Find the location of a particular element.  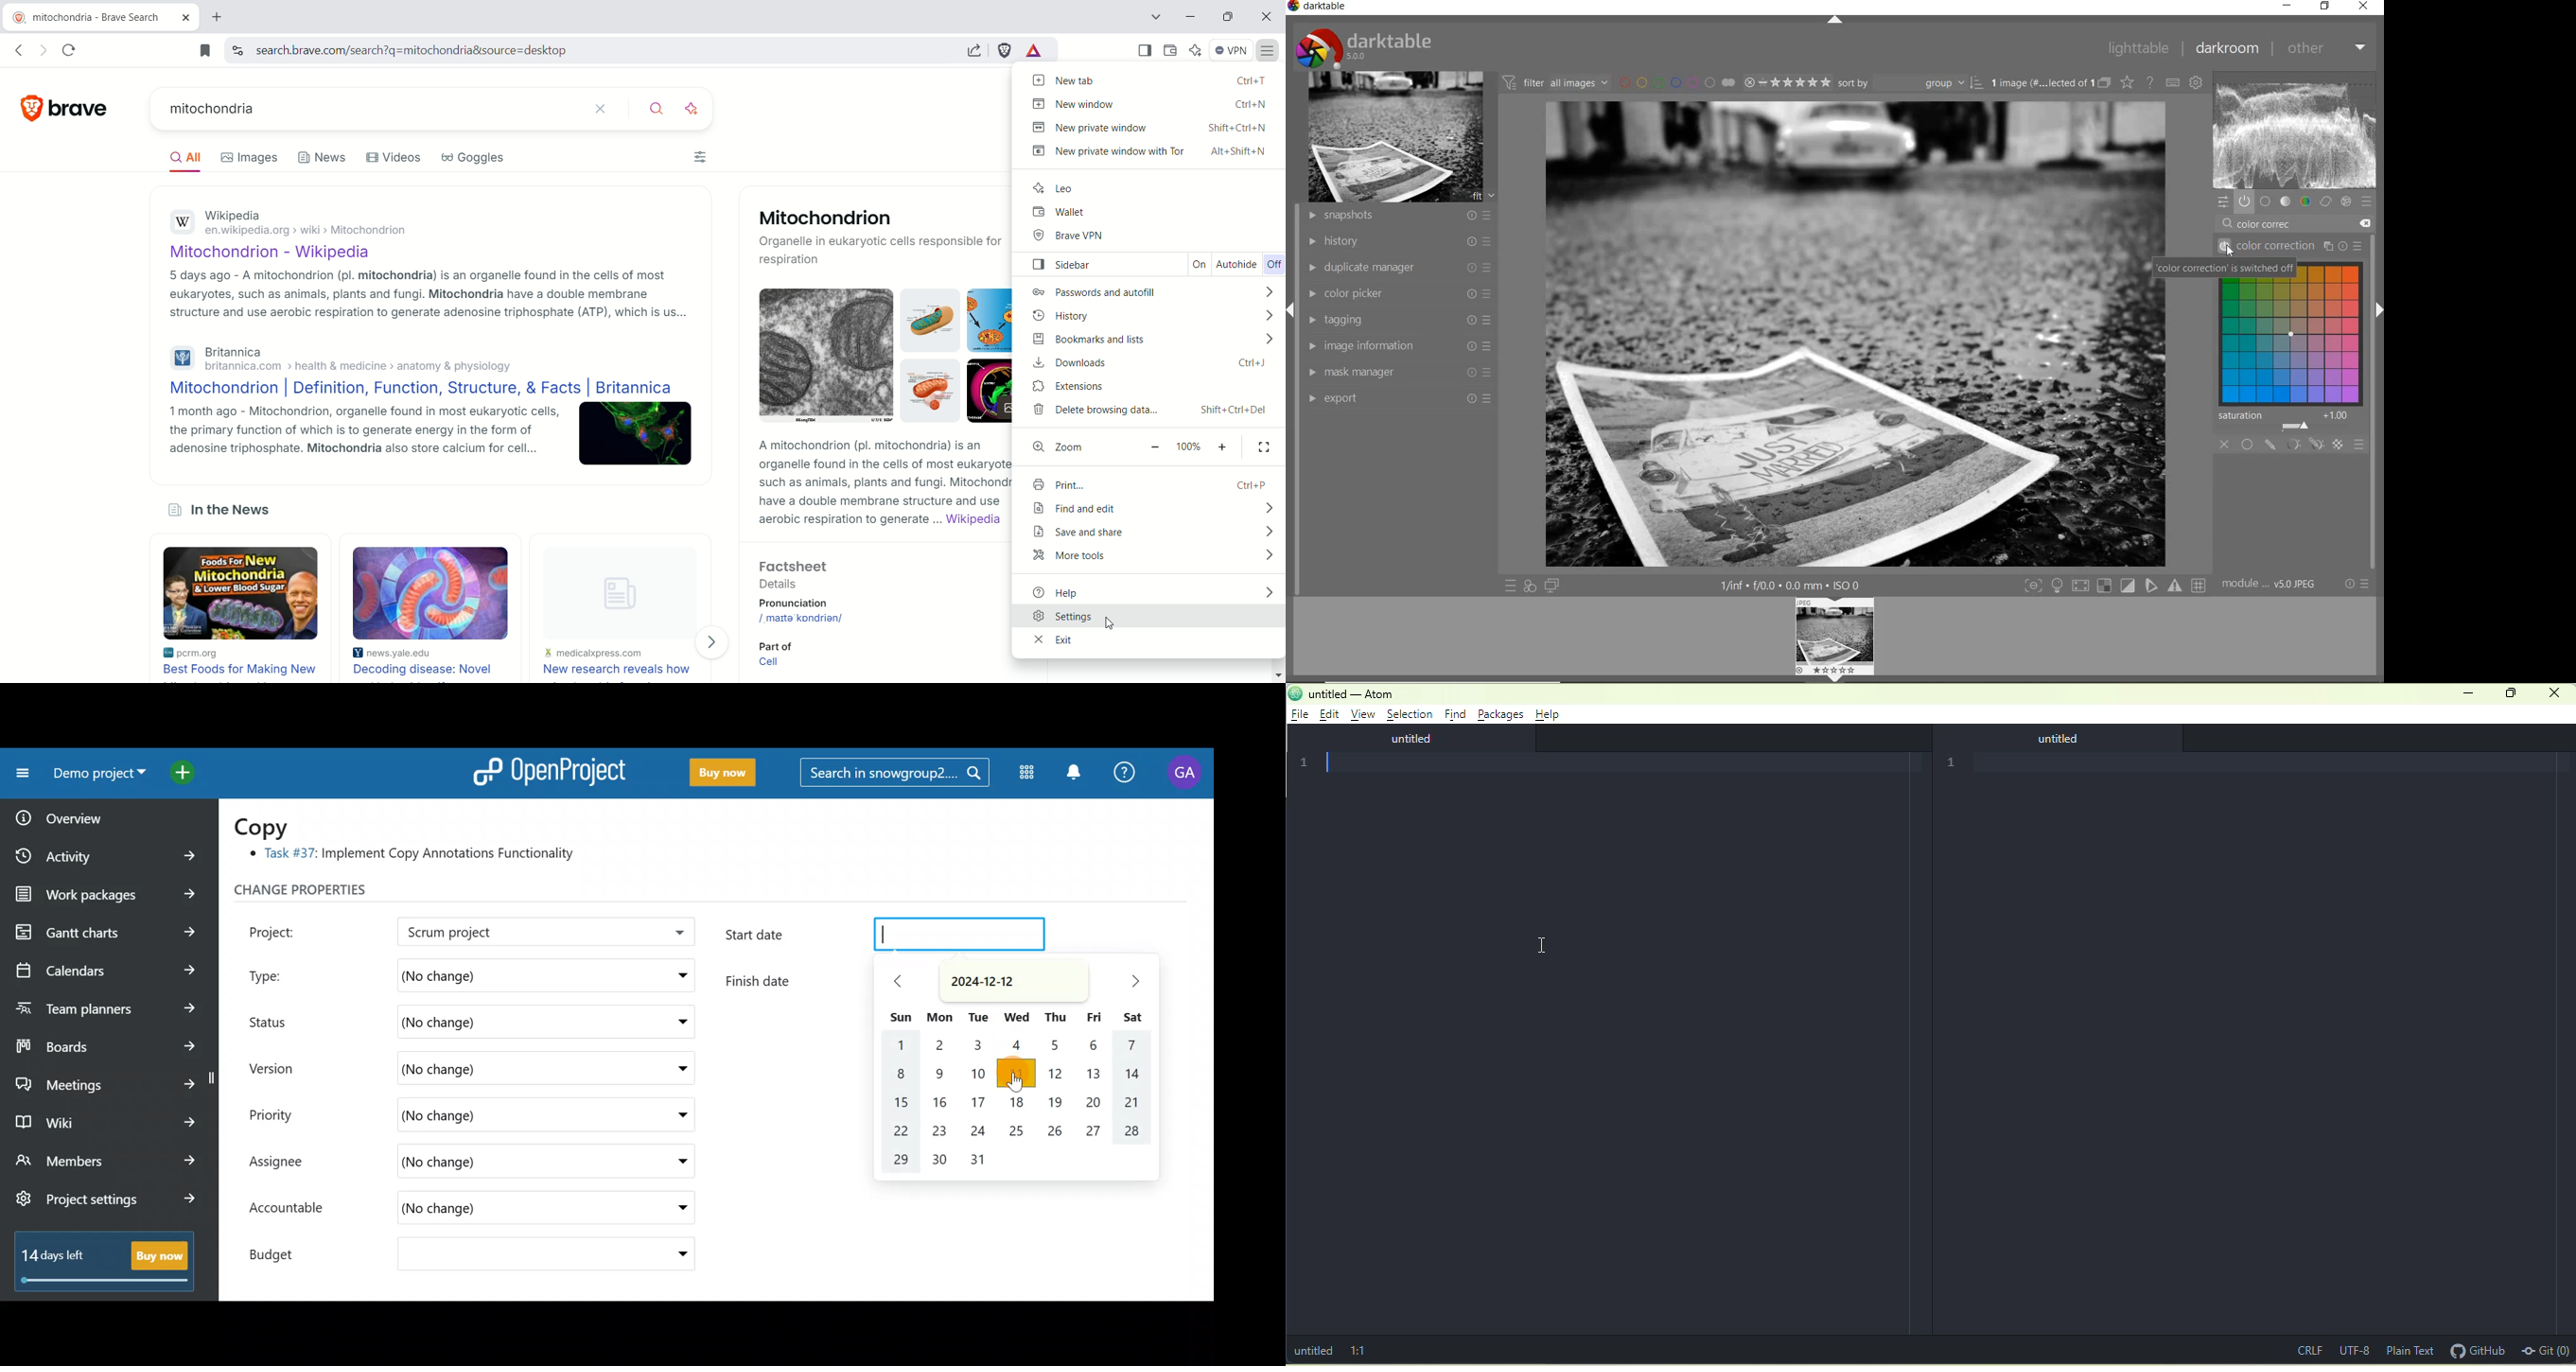

Project is located at coordinates (288, 930).